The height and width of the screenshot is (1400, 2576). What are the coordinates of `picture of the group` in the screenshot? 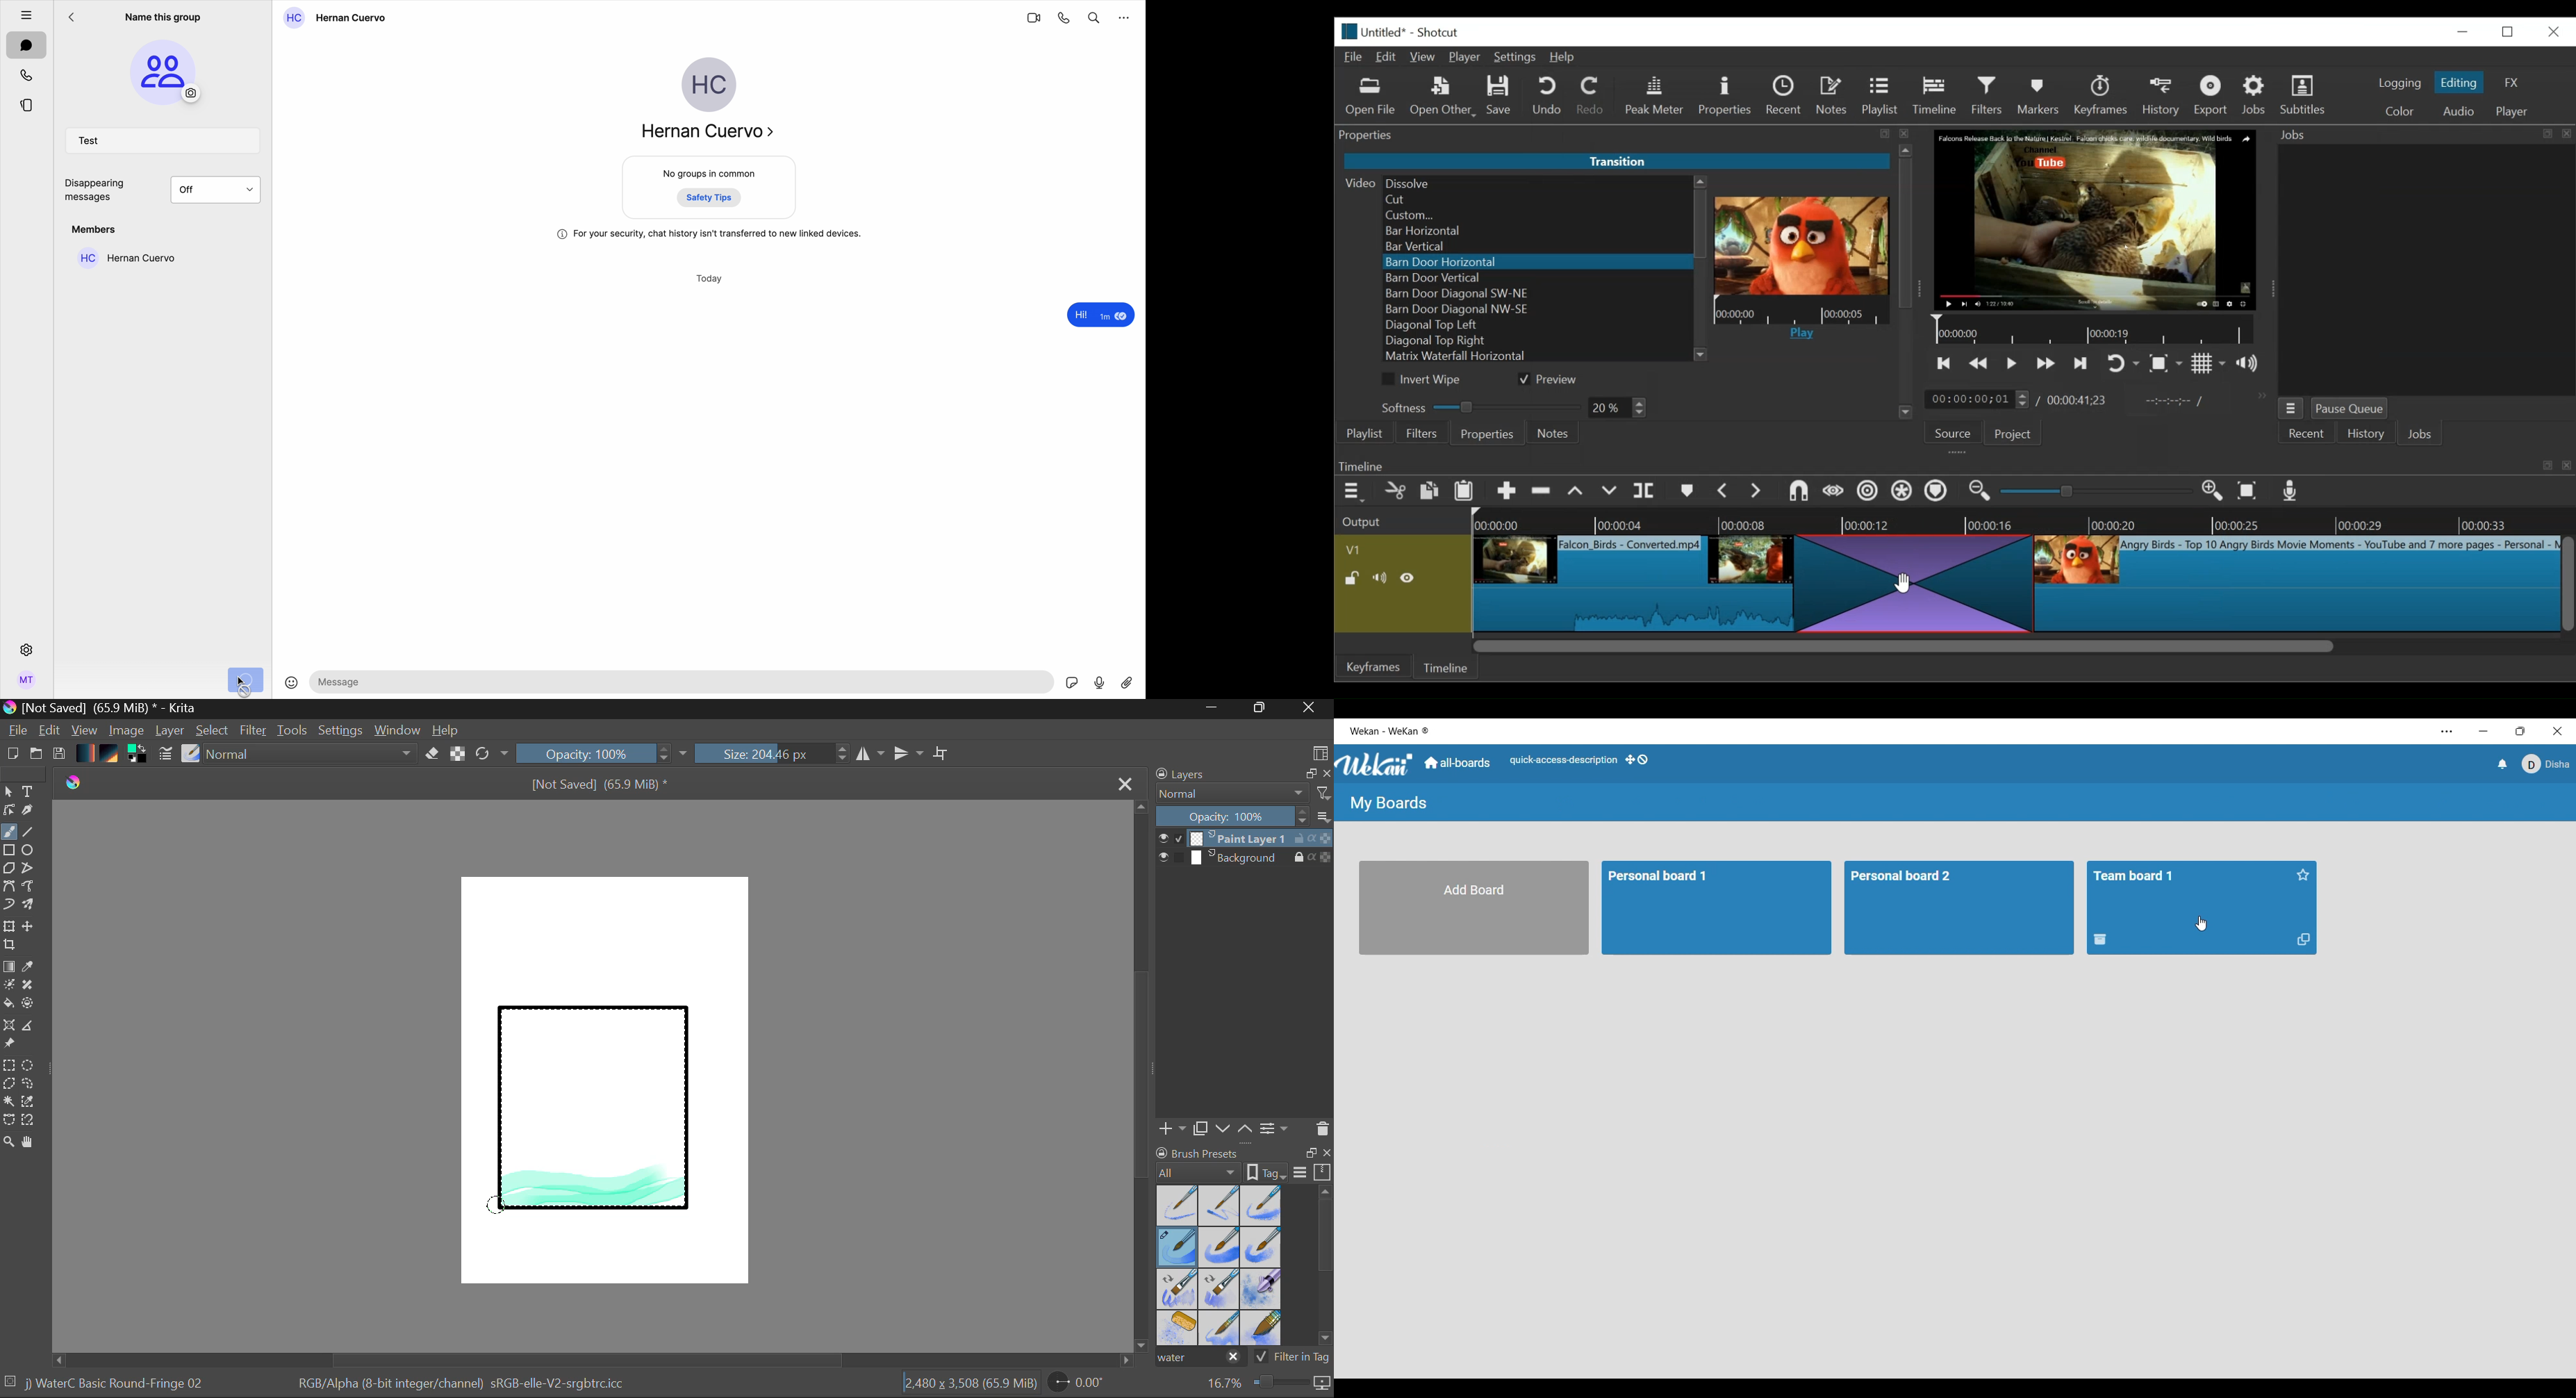 It's located at (164, 71).